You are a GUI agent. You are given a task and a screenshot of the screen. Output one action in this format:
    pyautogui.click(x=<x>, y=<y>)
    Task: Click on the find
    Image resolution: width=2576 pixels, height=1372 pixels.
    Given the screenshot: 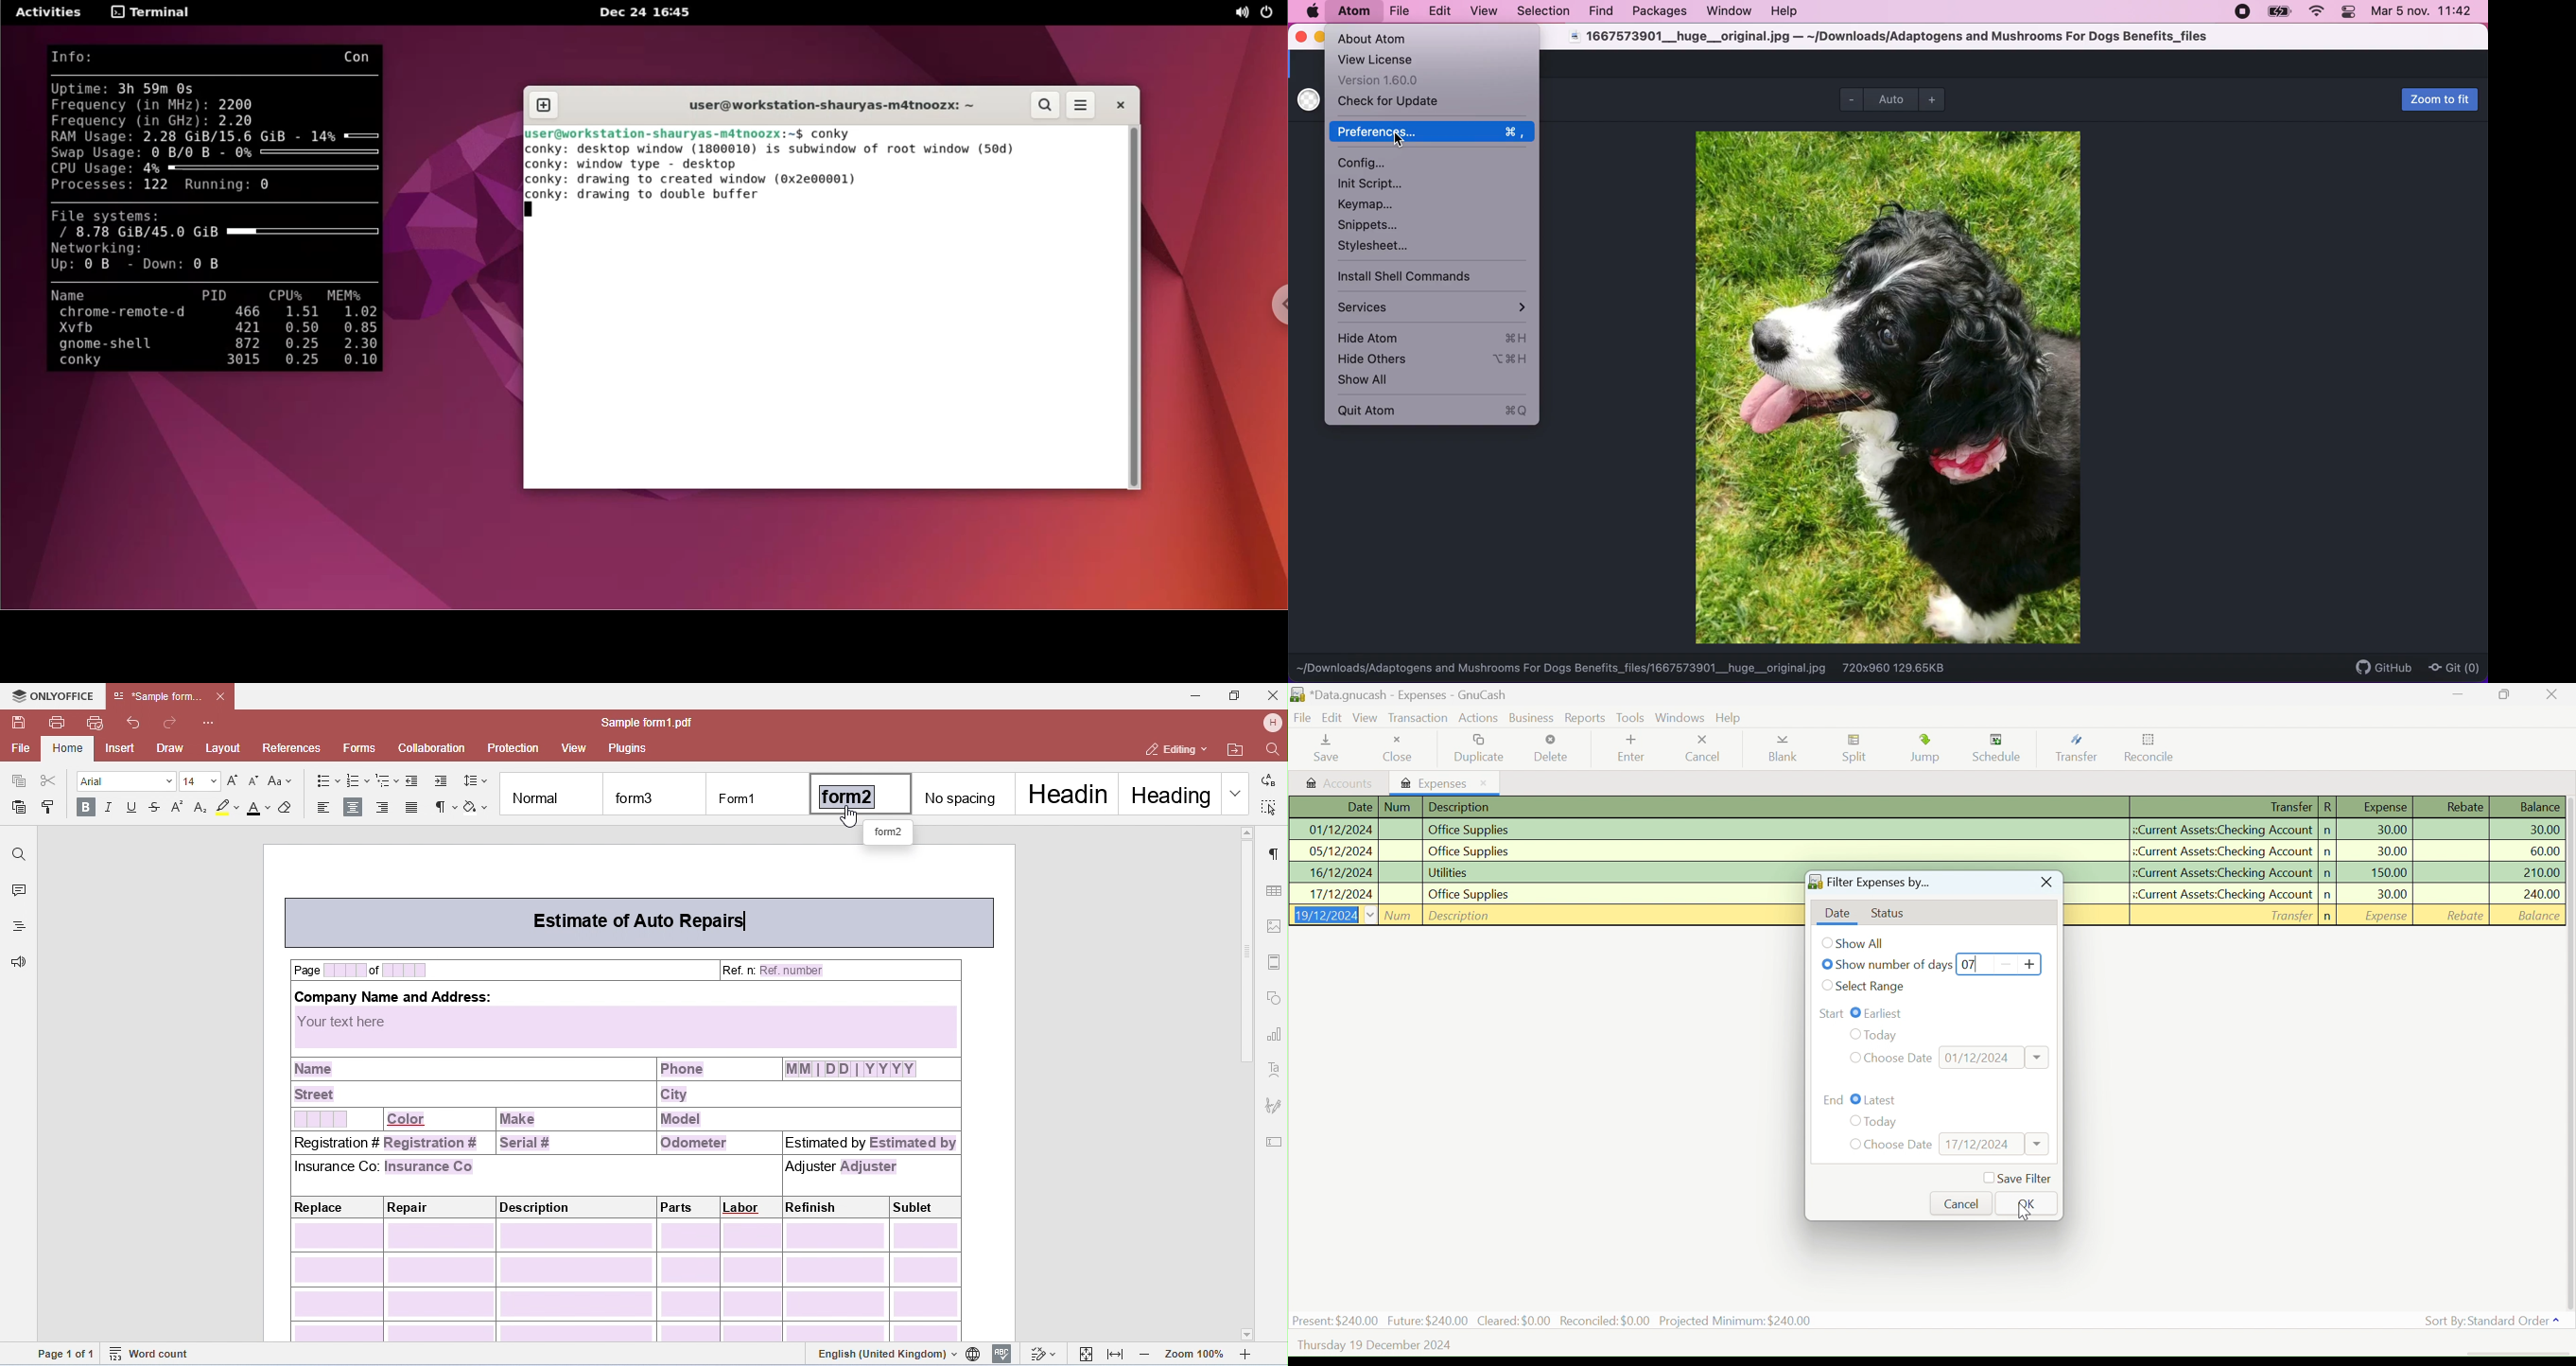 What is the action you would take?
    pyautogui.click(x=1598, y=11)
    